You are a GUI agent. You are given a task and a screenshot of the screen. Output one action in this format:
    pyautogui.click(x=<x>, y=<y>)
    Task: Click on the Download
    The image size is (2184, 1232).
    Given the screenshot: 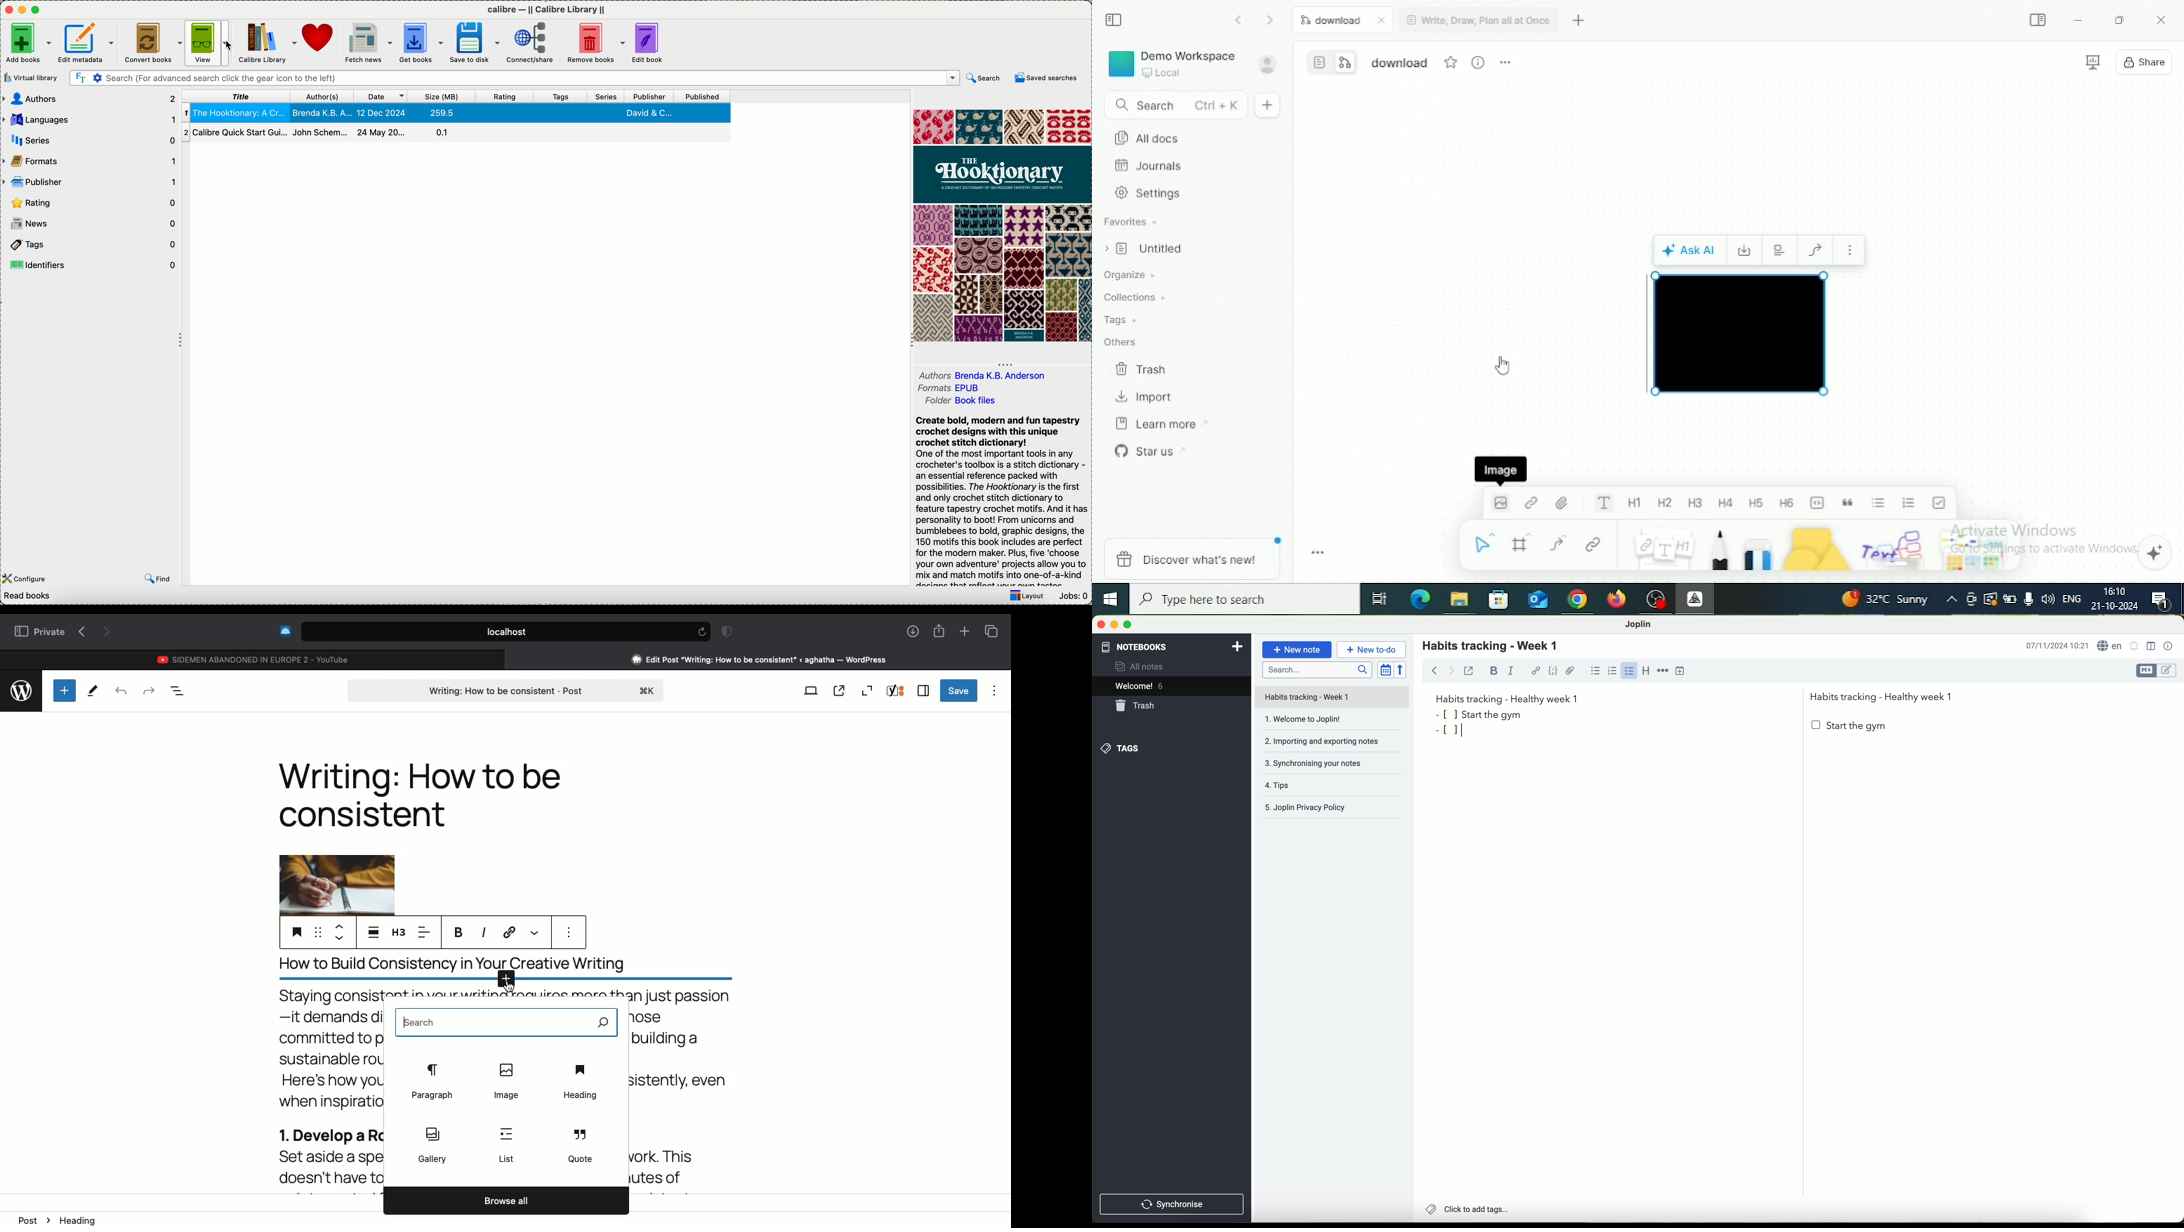 What is the action you would take?
    pyautogui.click(x=1747, y=250)
    